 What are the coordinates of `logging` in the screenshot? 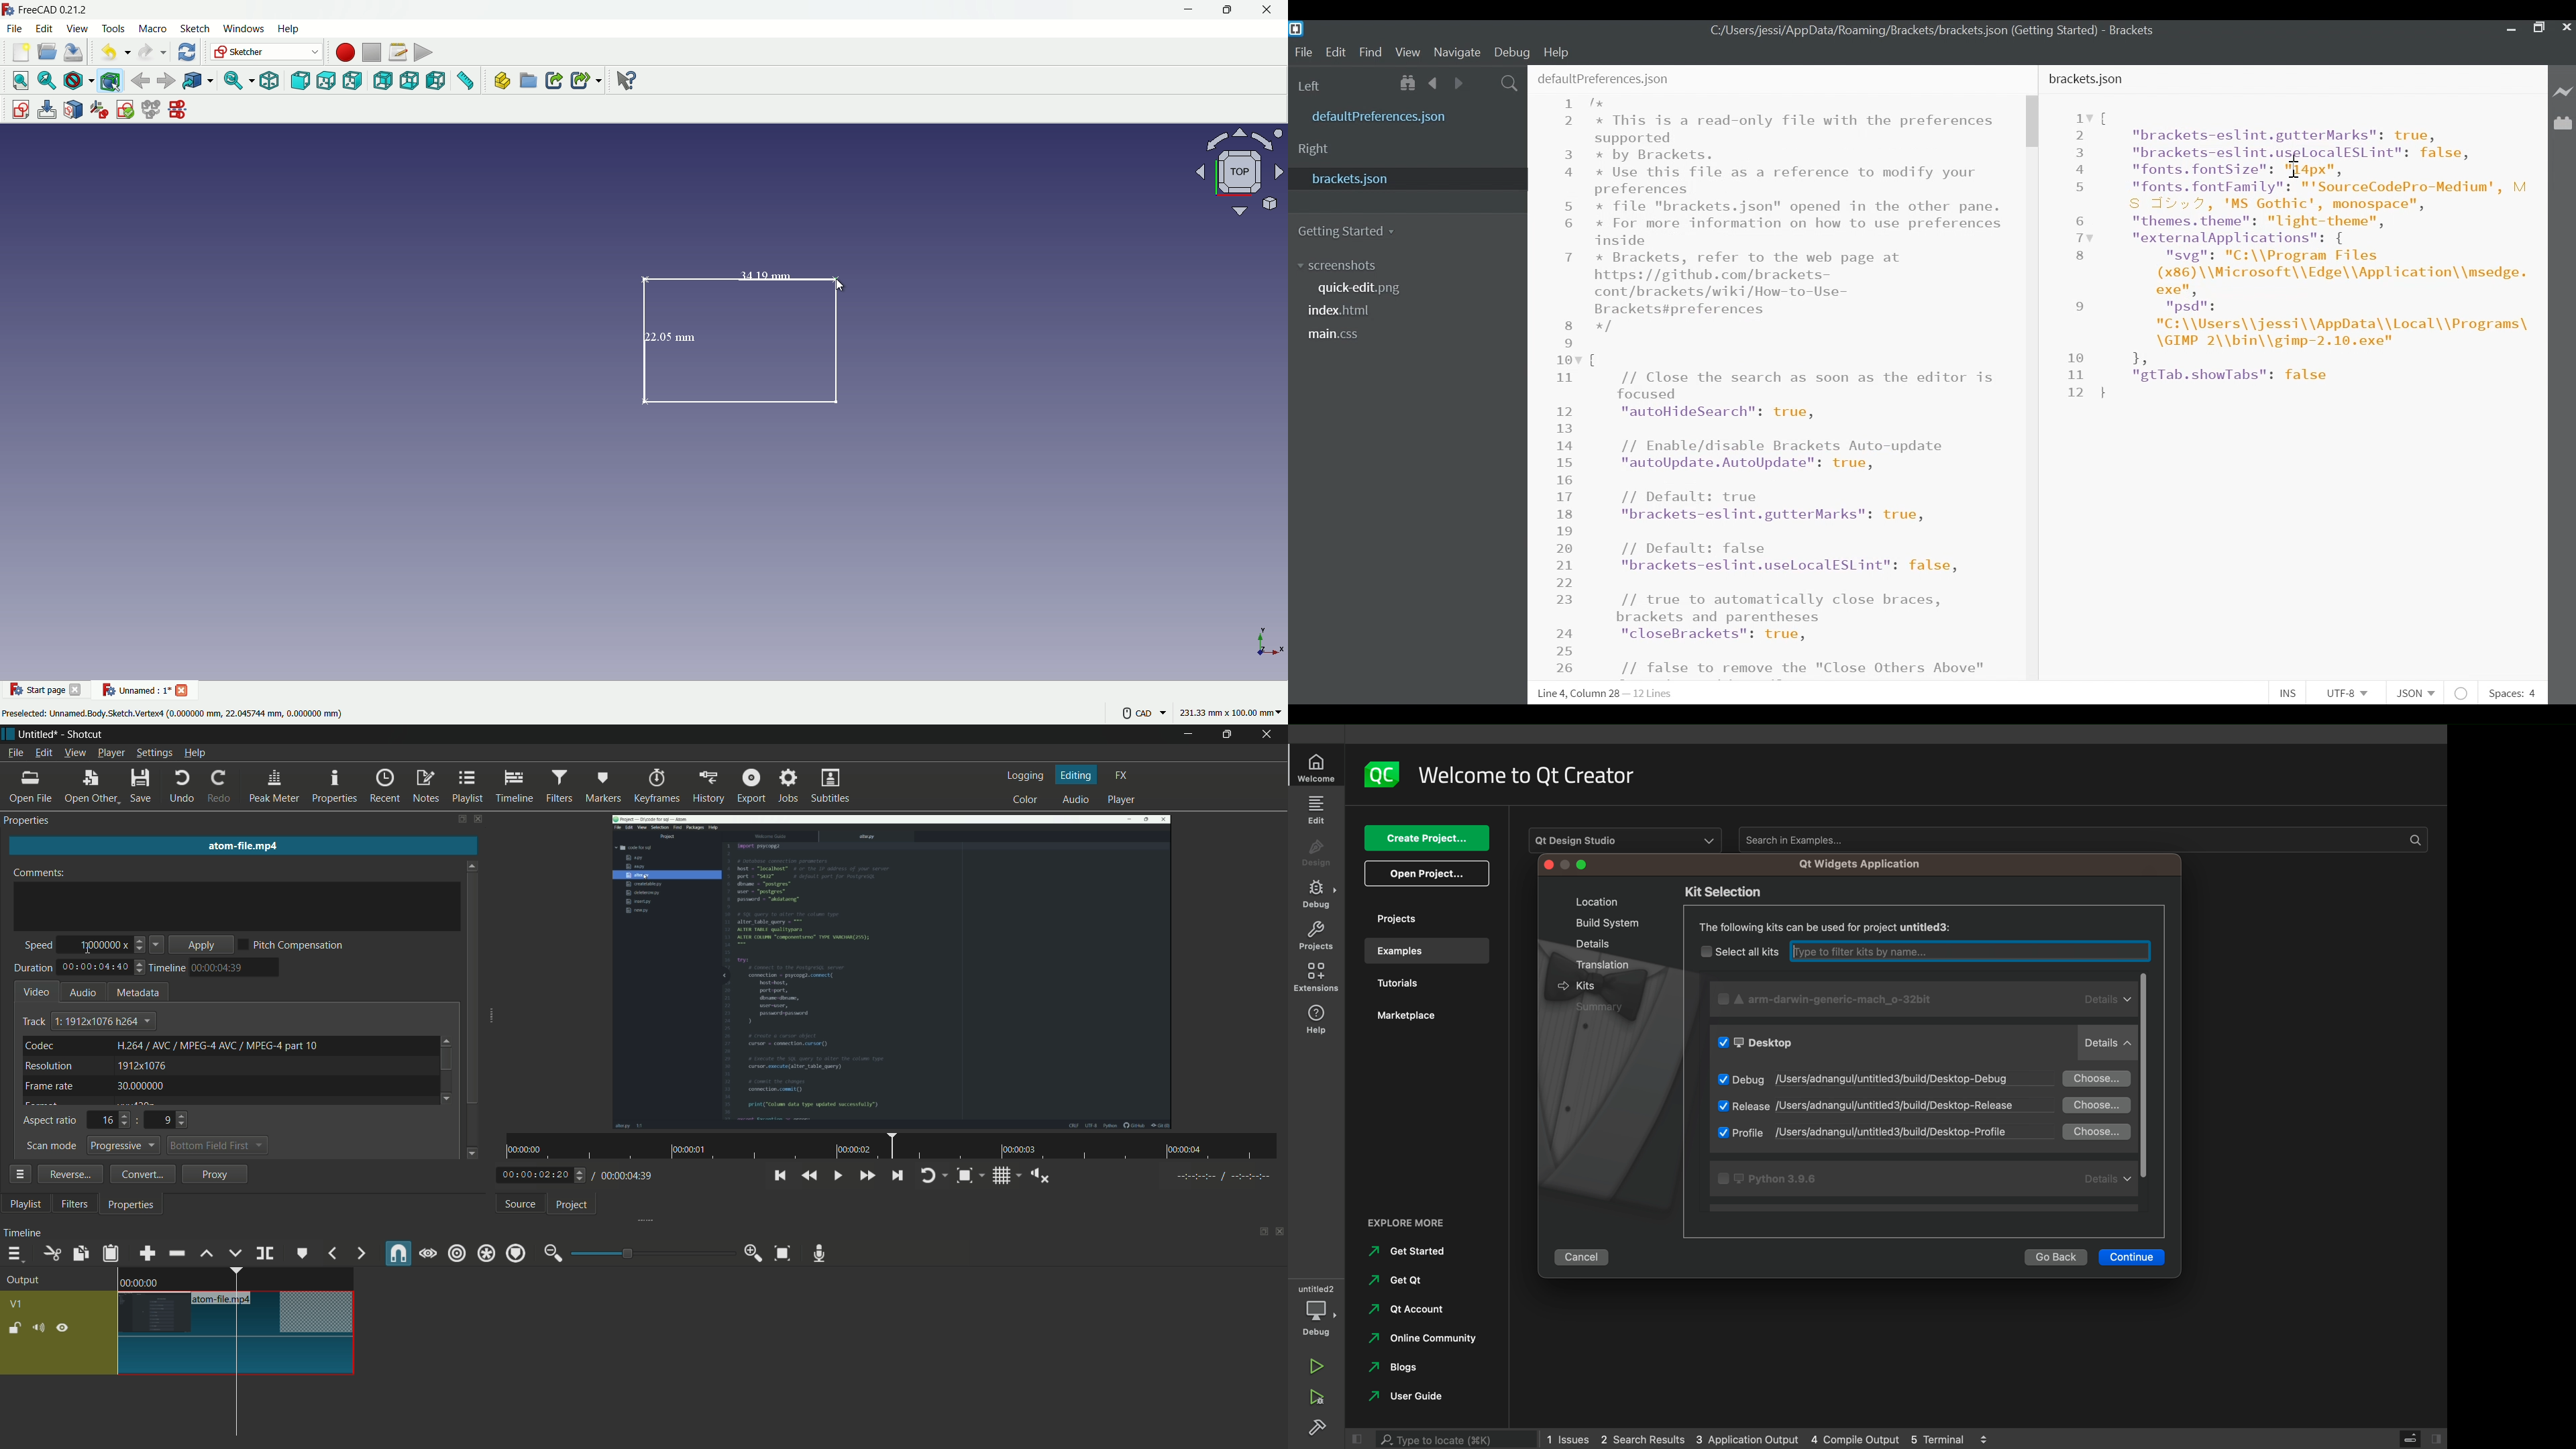 It's located at (1026, 776).